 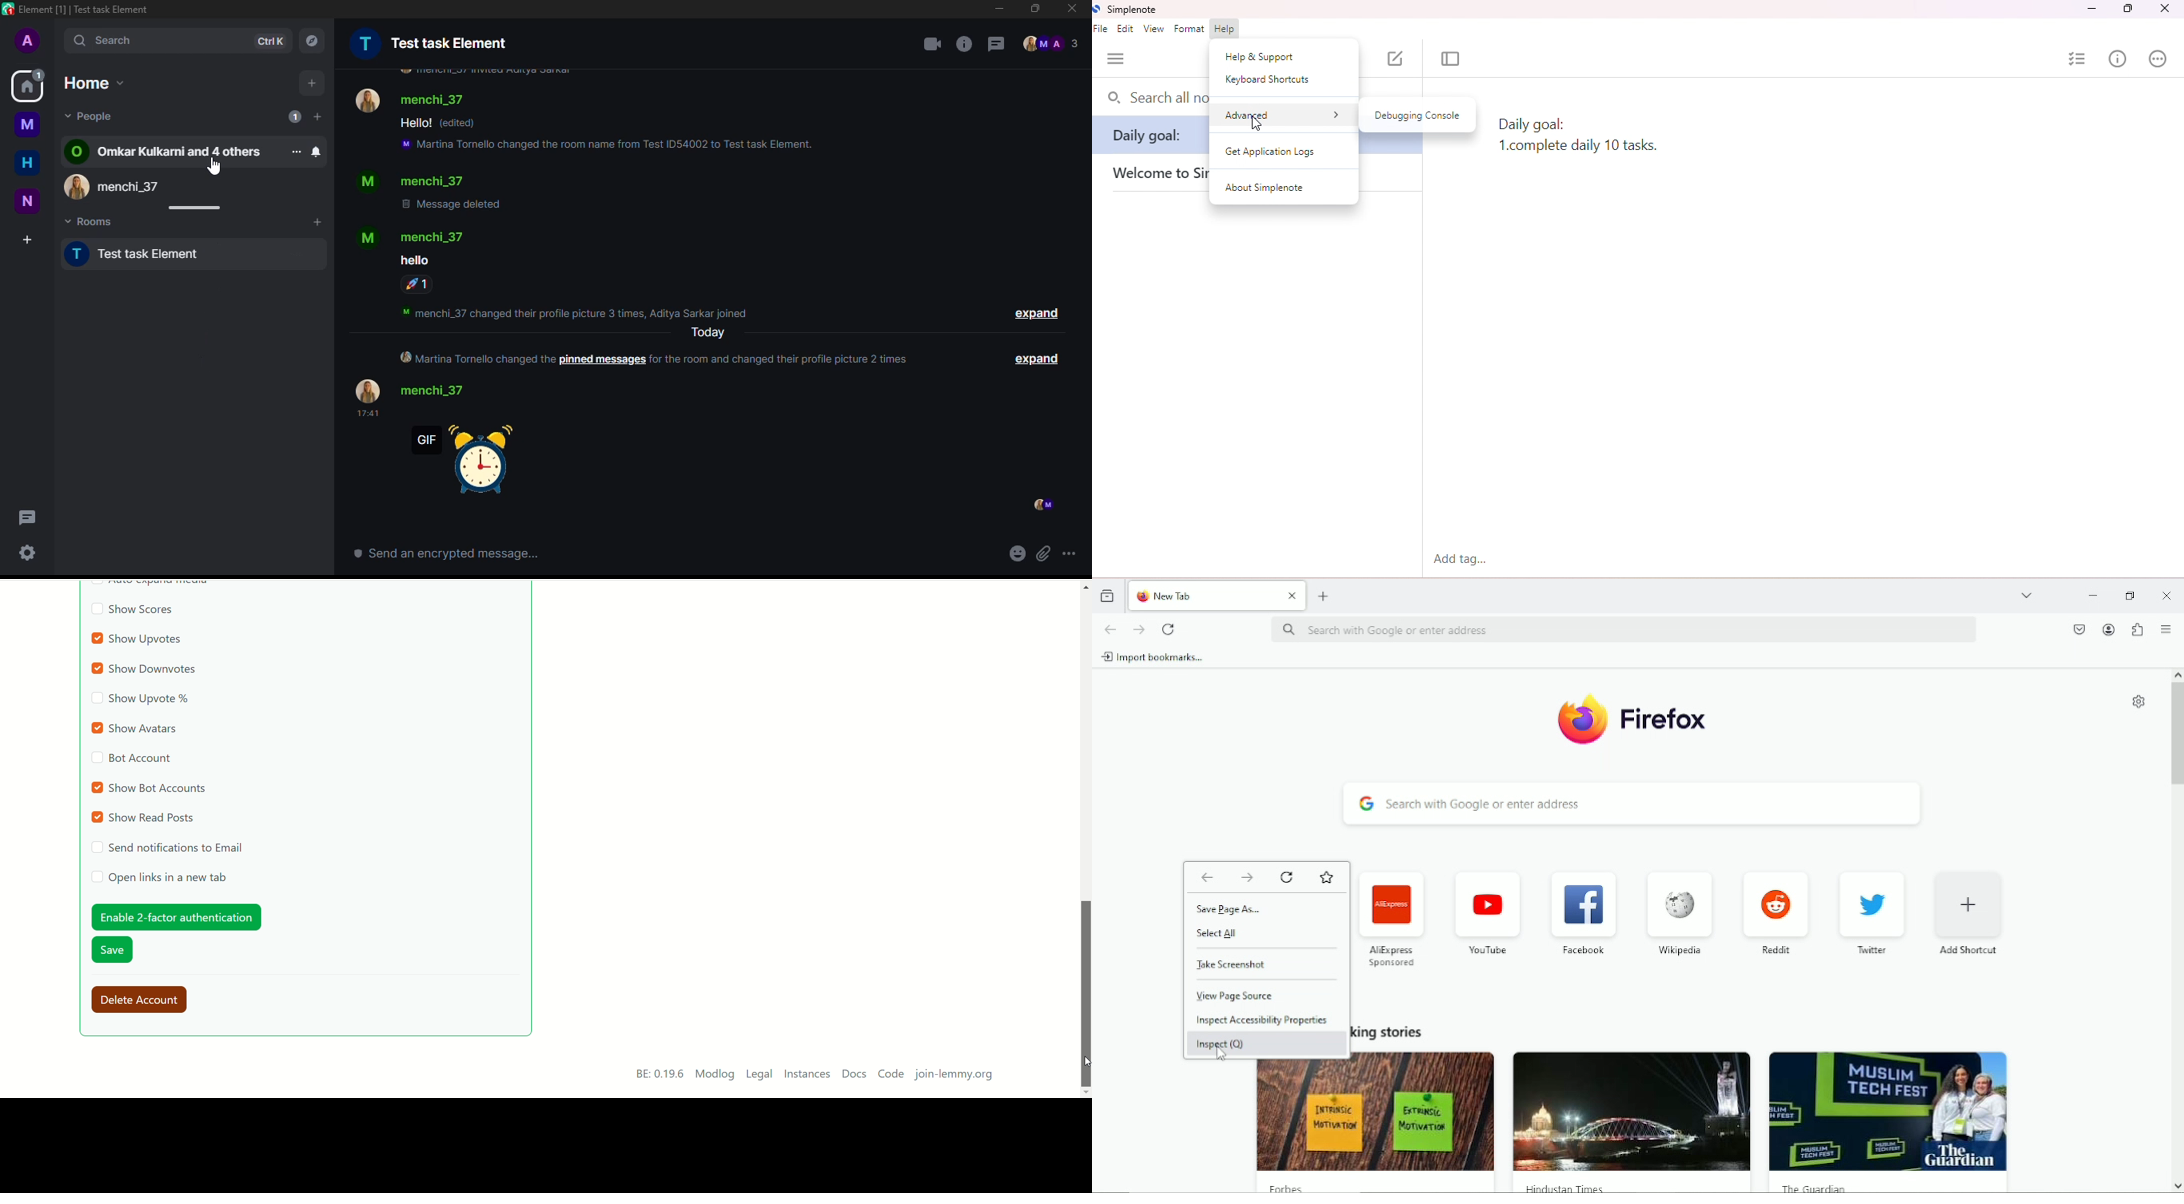 I want to click on for the room and changed their profile picture 2 times, so click(x=780, y=360).